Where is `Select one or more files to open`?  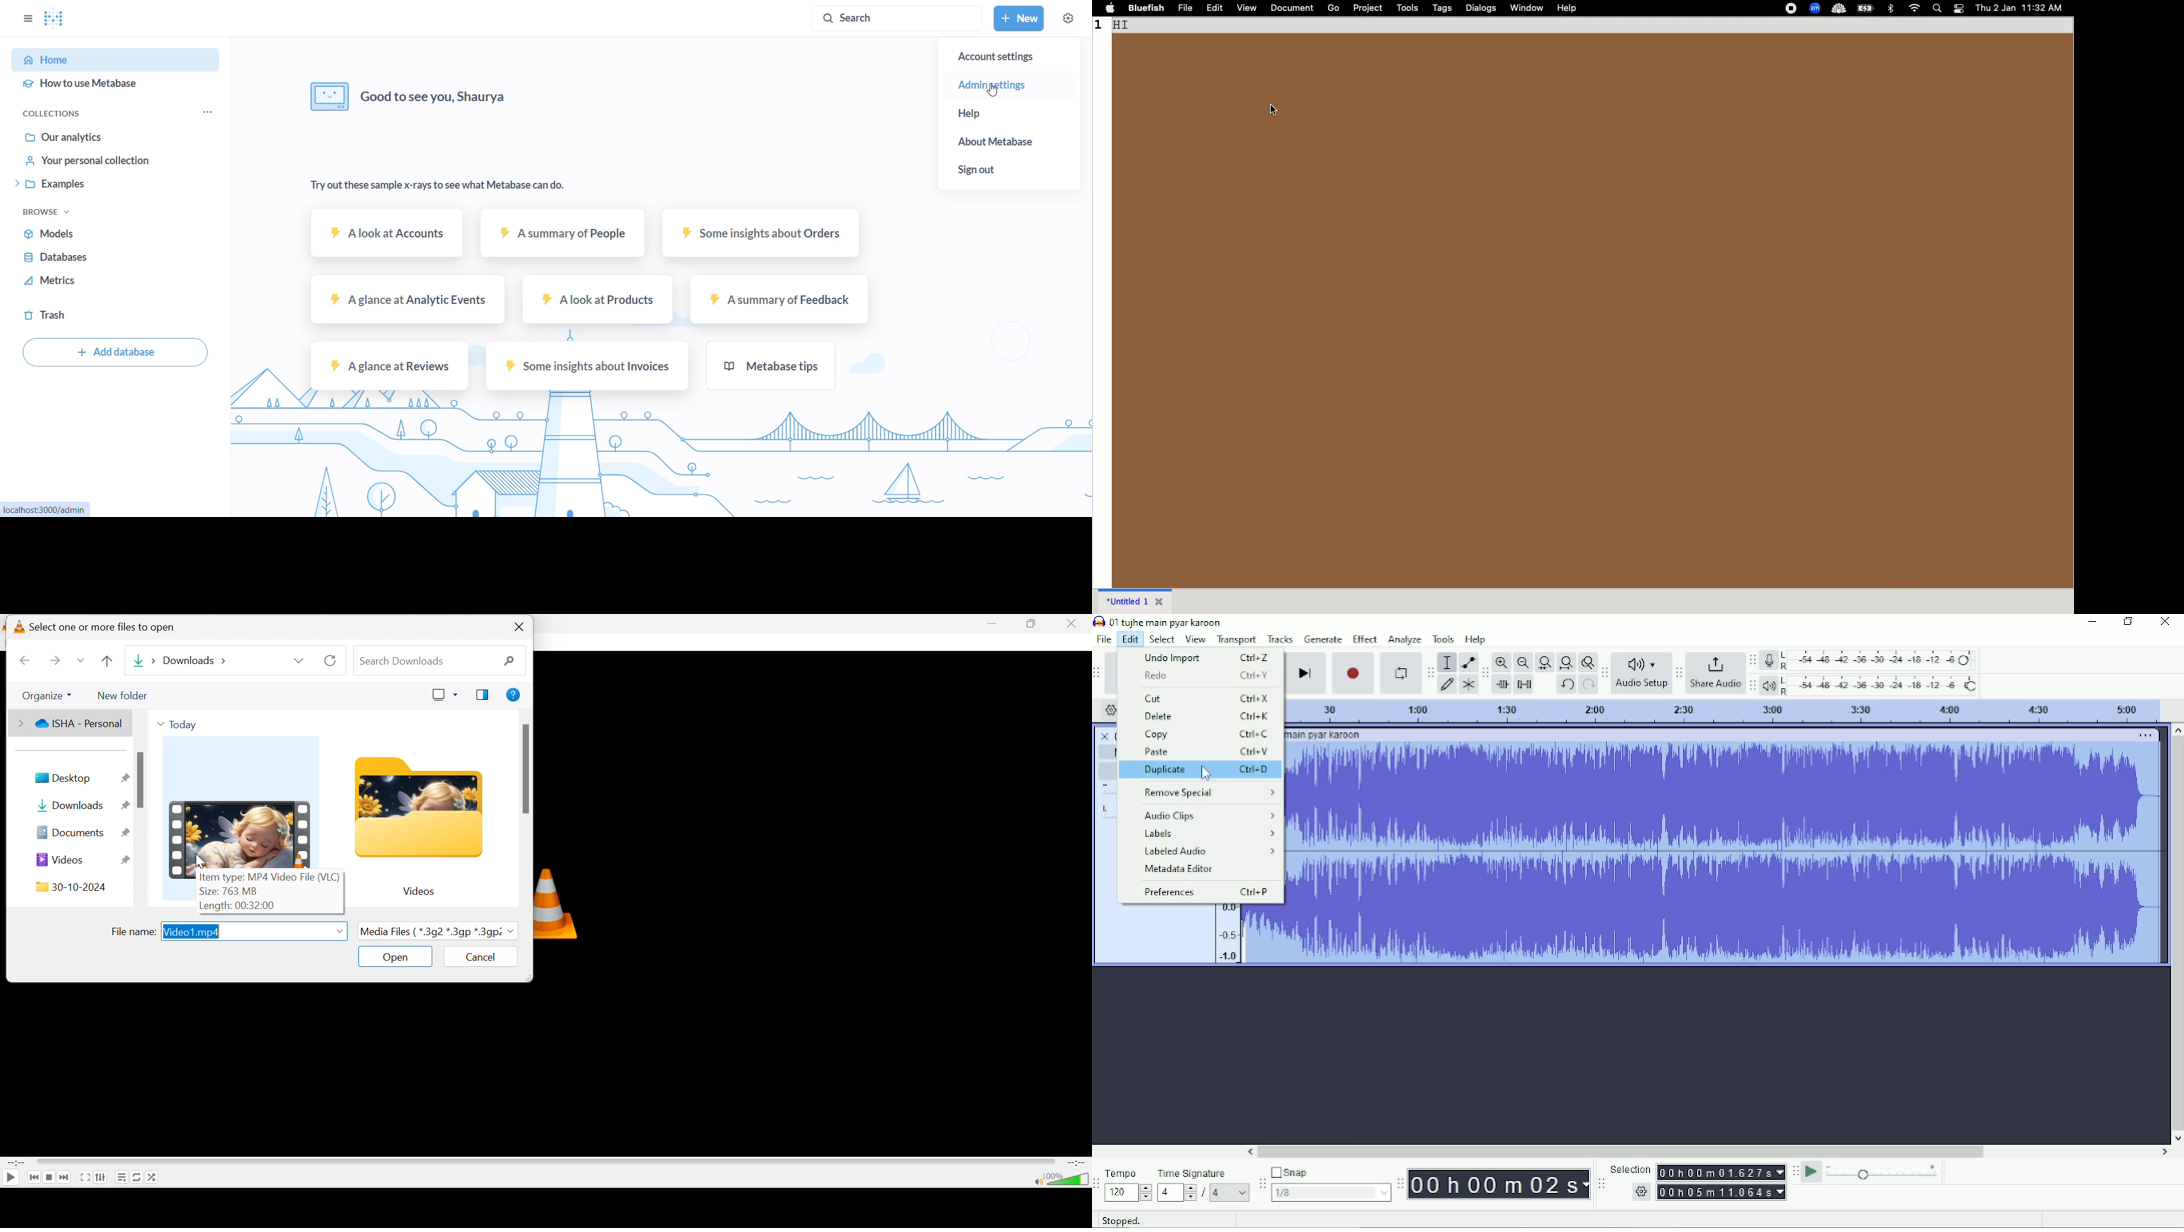
Select one or more files to open is located at coordinates (106, 628).